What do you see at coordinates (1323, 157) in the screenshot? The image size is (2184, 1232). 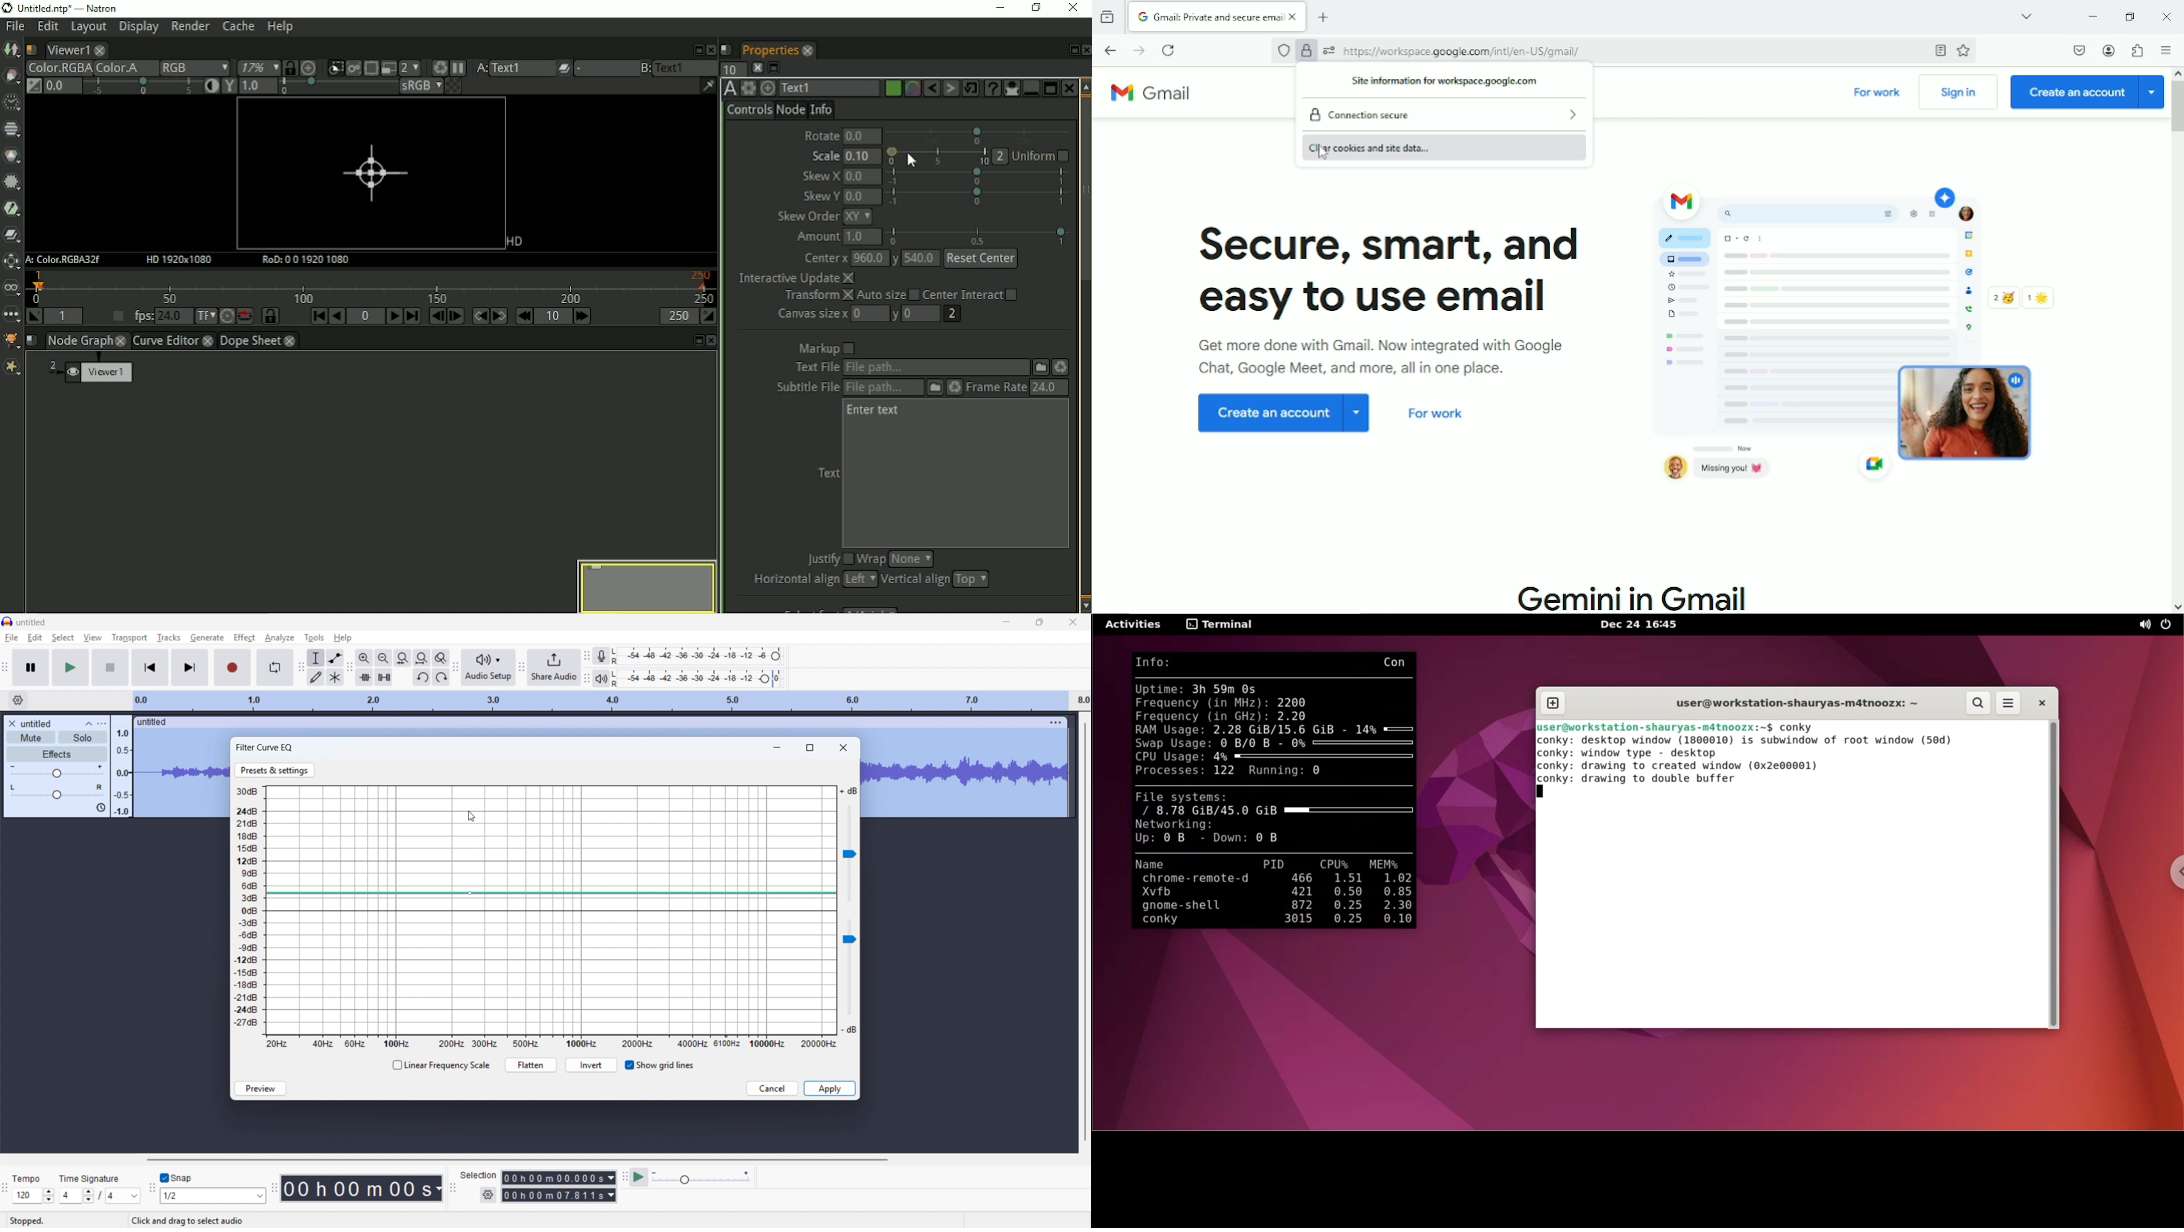 I see `Cursor` at bounding box center [1323, 157].